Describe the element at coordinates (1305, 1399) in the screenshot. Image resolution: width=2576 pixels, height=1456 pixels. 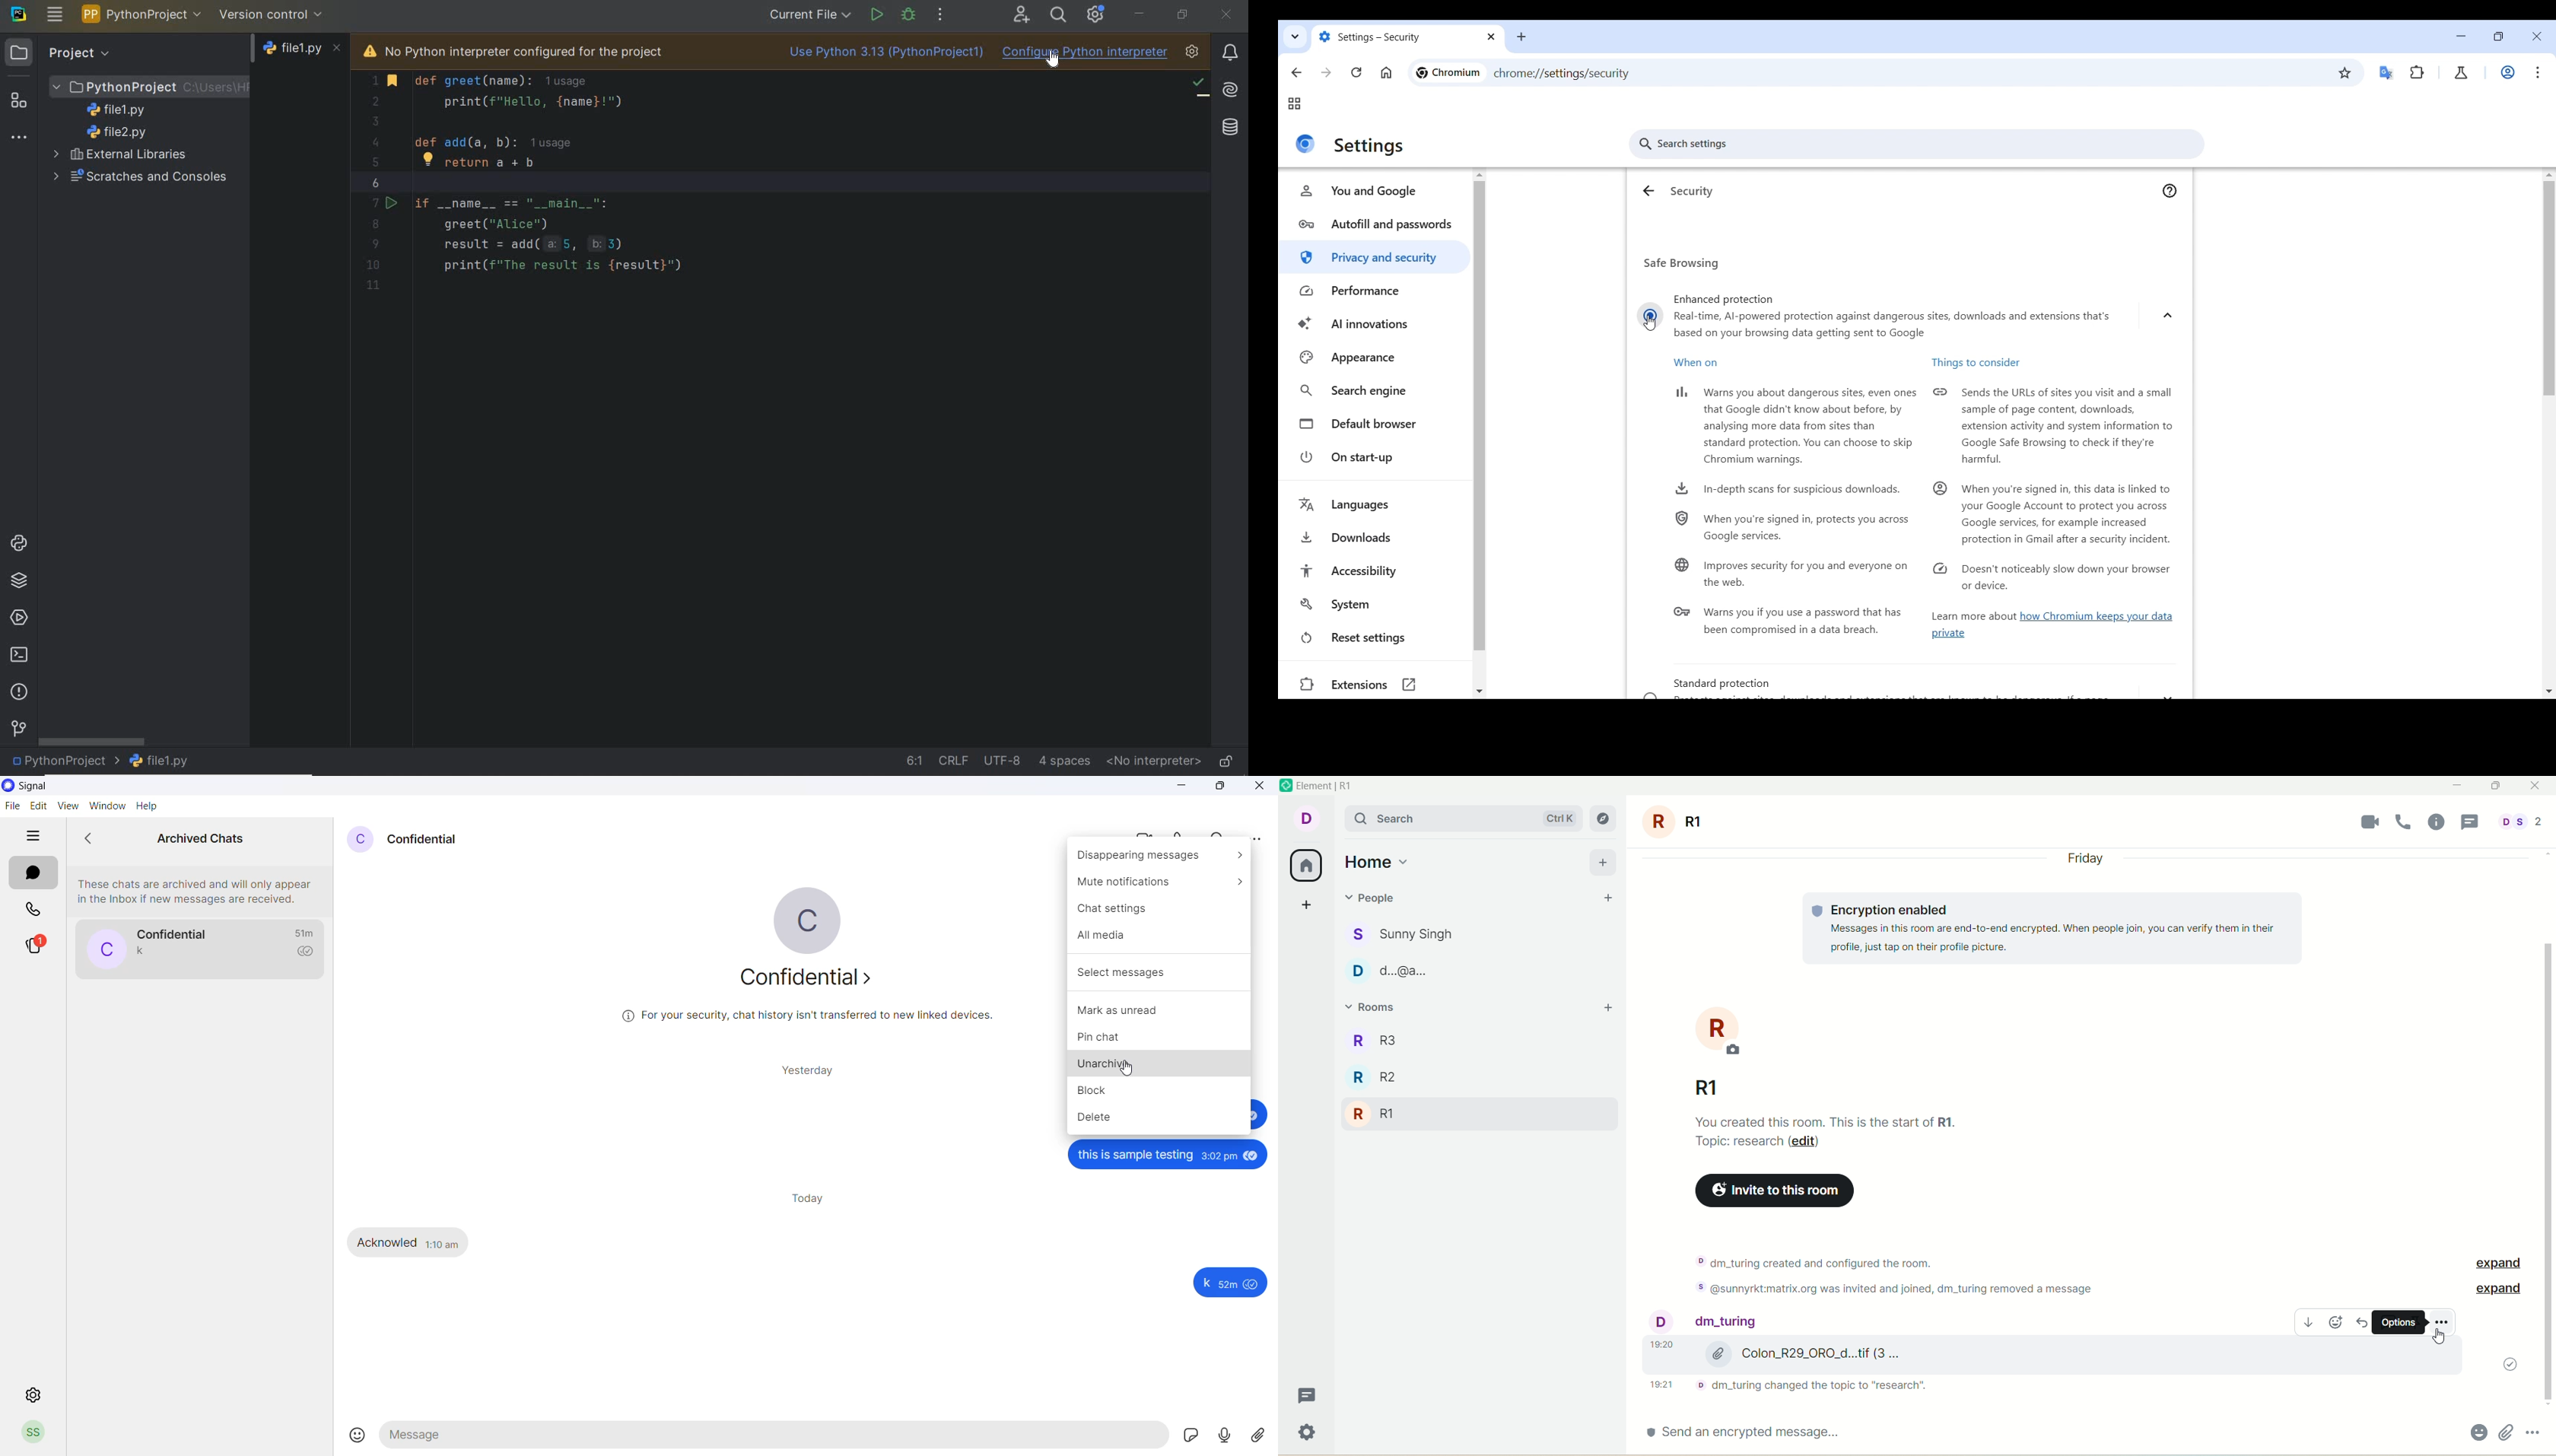
I see `threads` at that location.